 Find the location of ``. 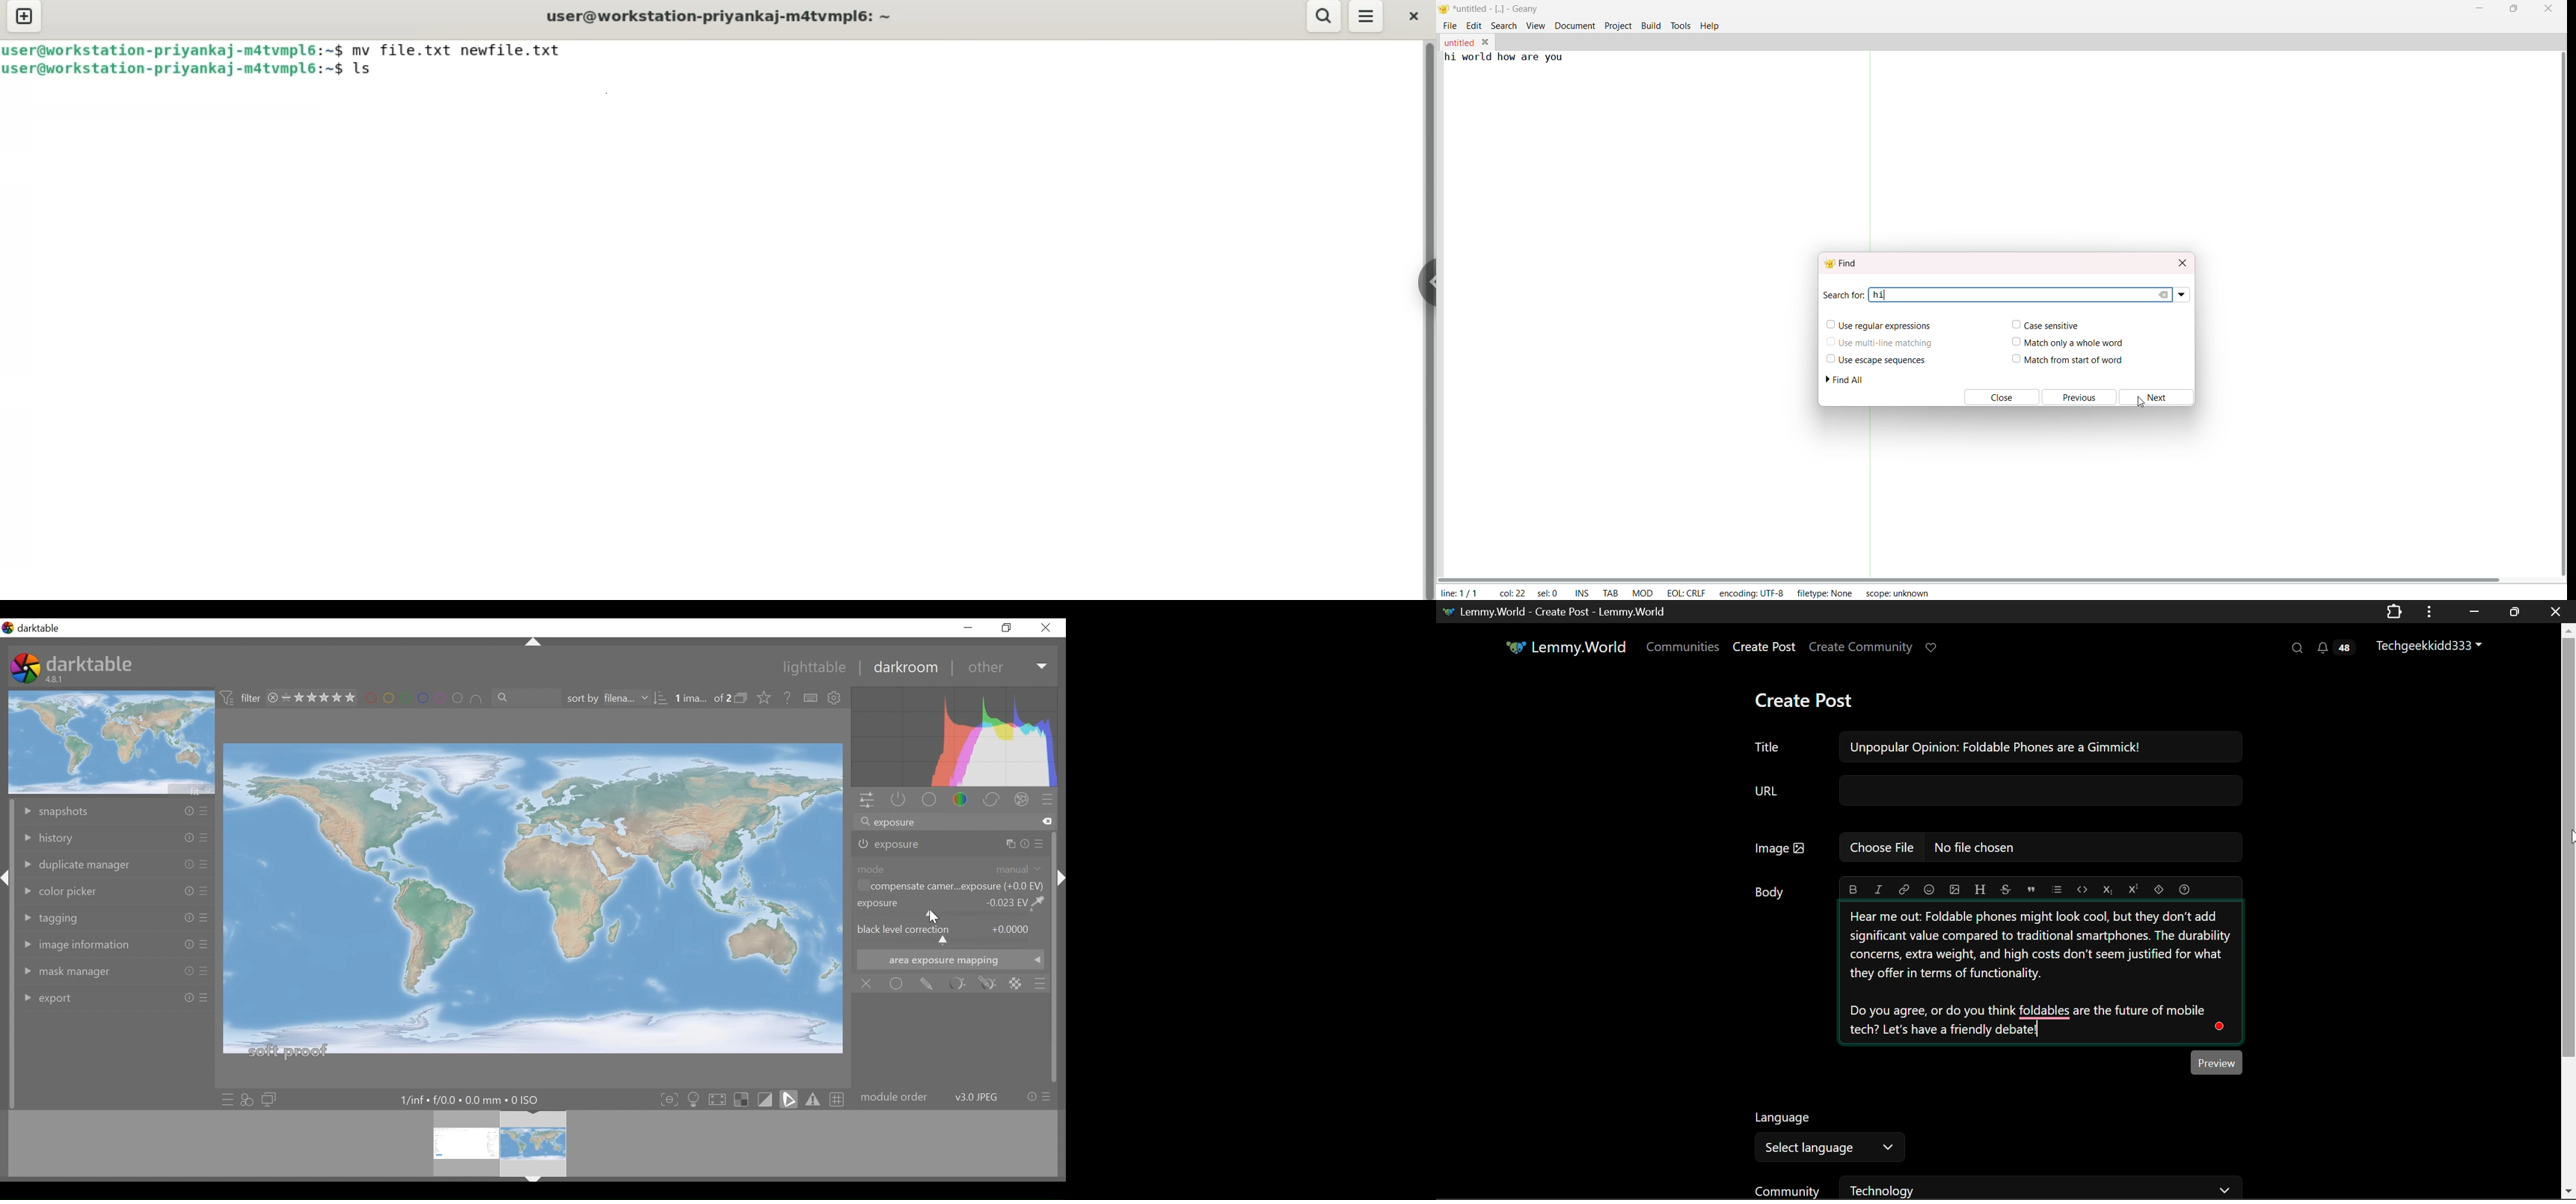

 is located at coordinates (186, 998).